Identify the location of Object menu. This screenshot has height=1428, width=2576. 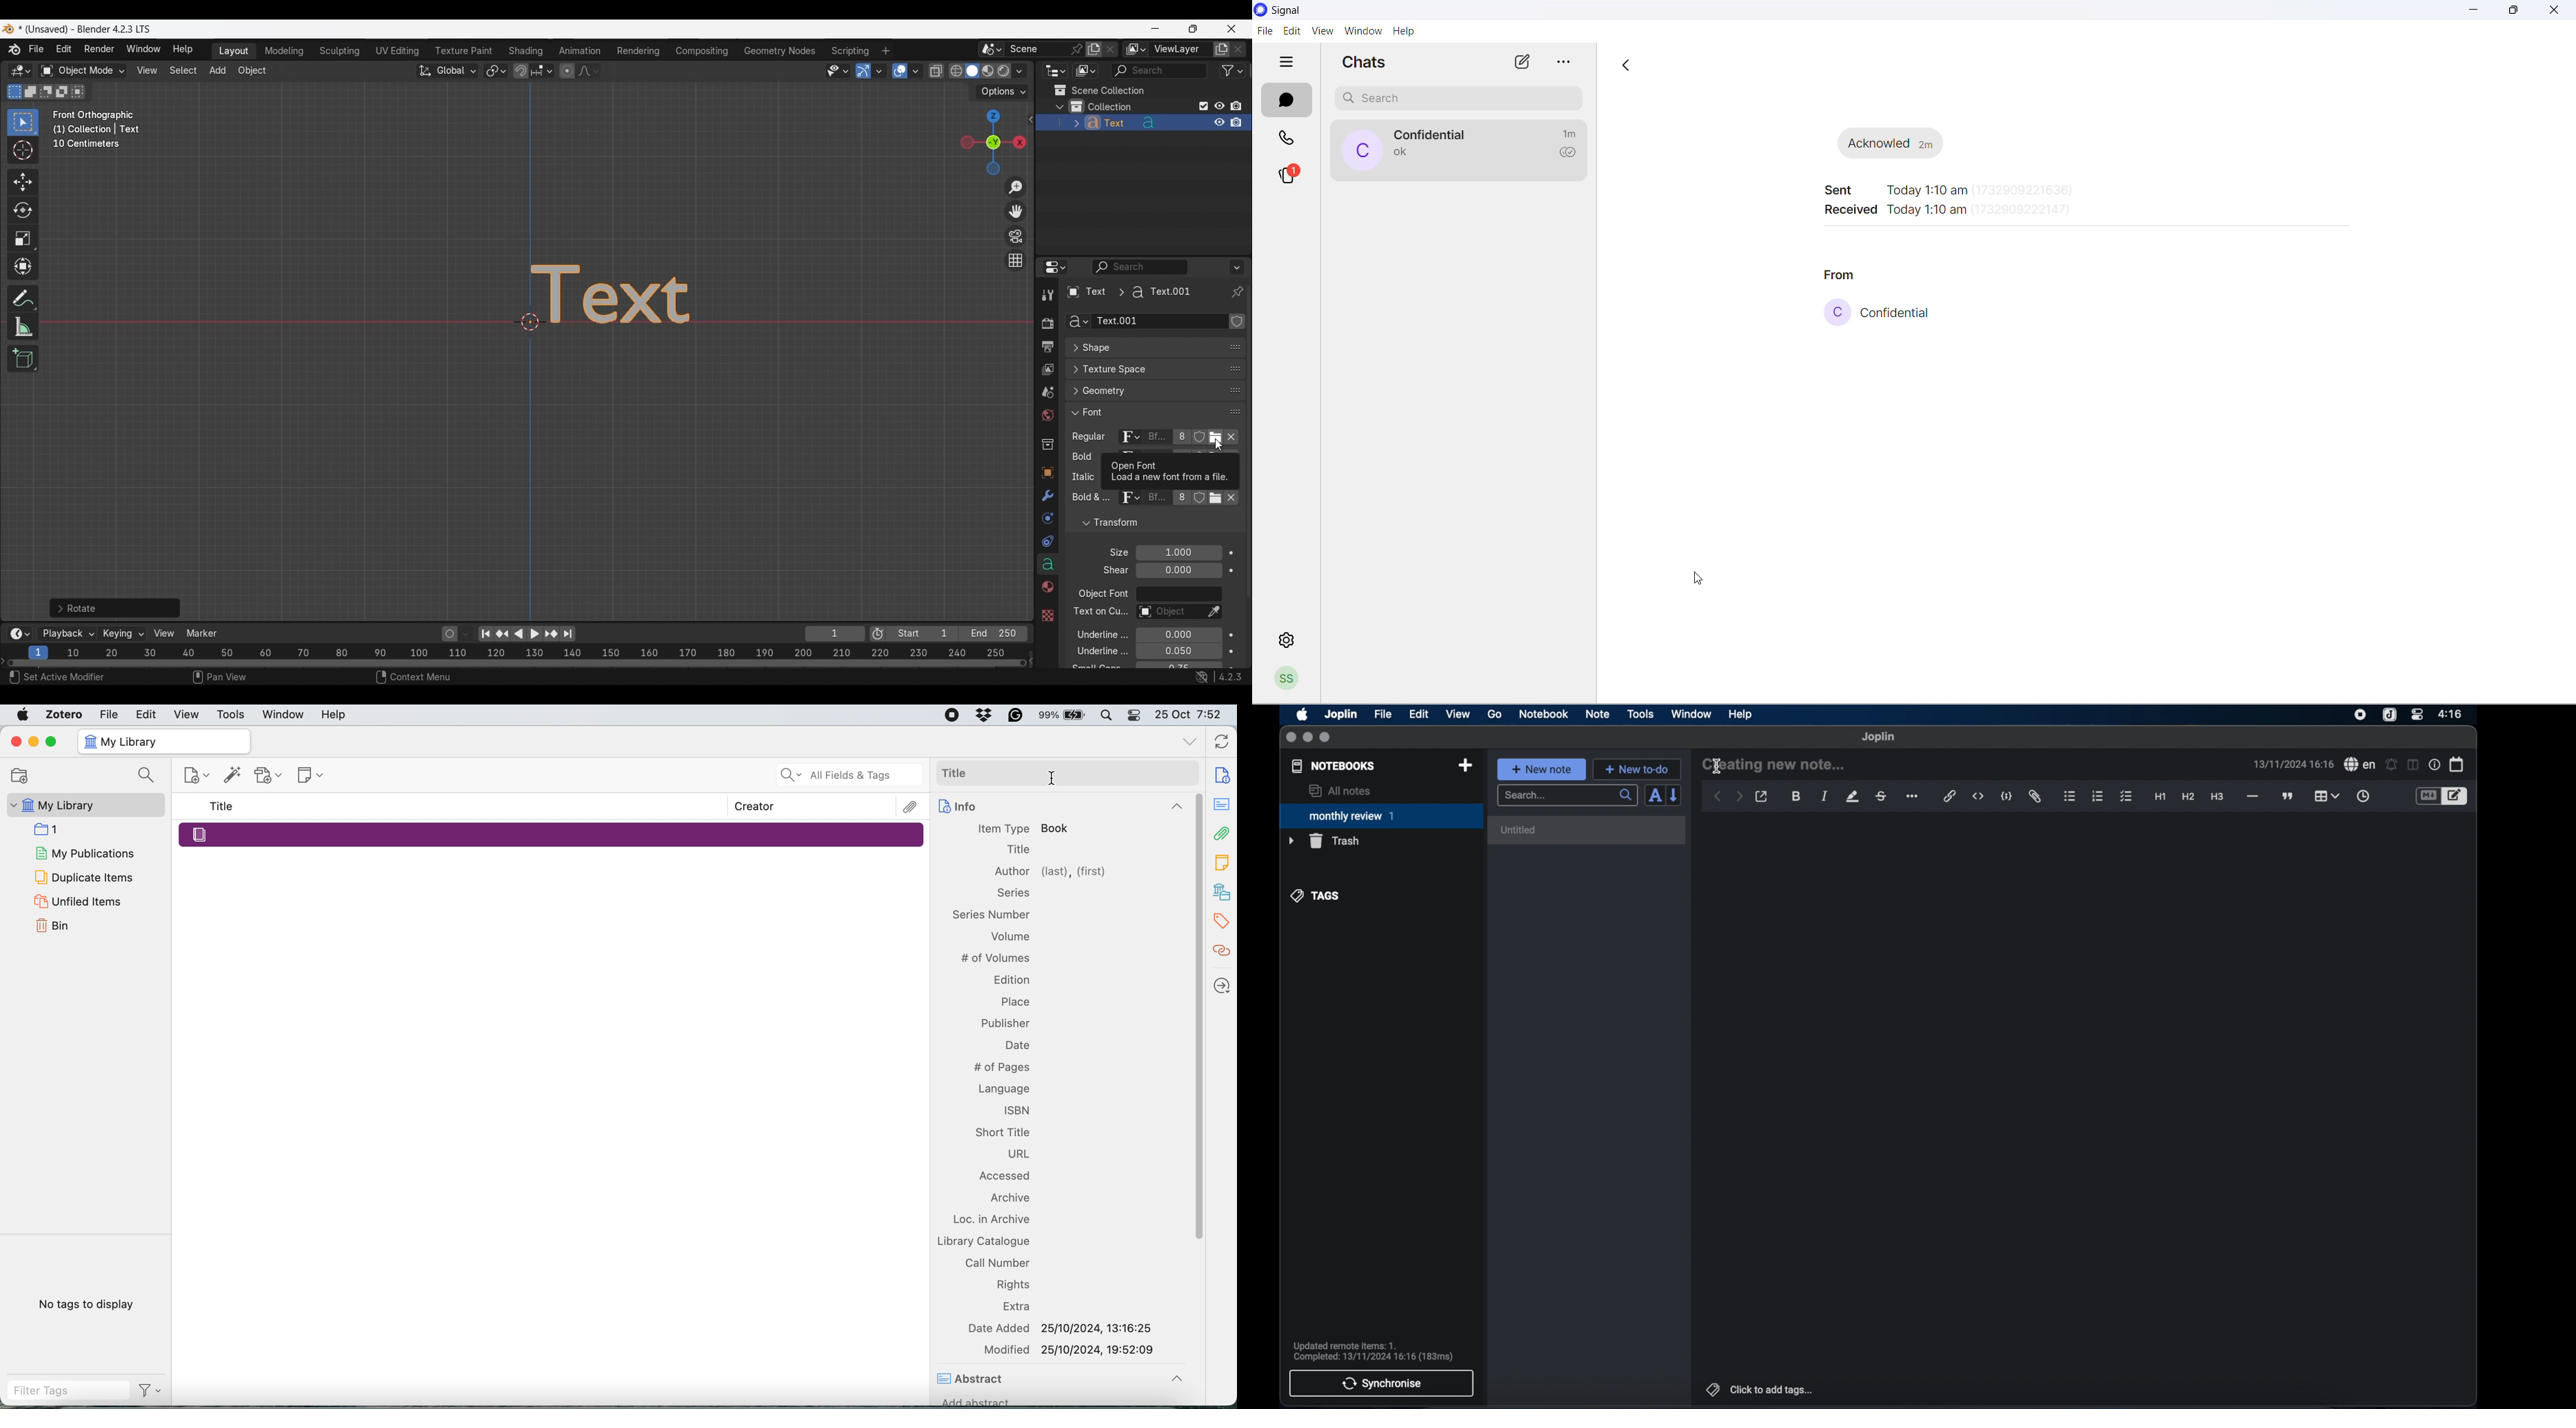
(253, 71).